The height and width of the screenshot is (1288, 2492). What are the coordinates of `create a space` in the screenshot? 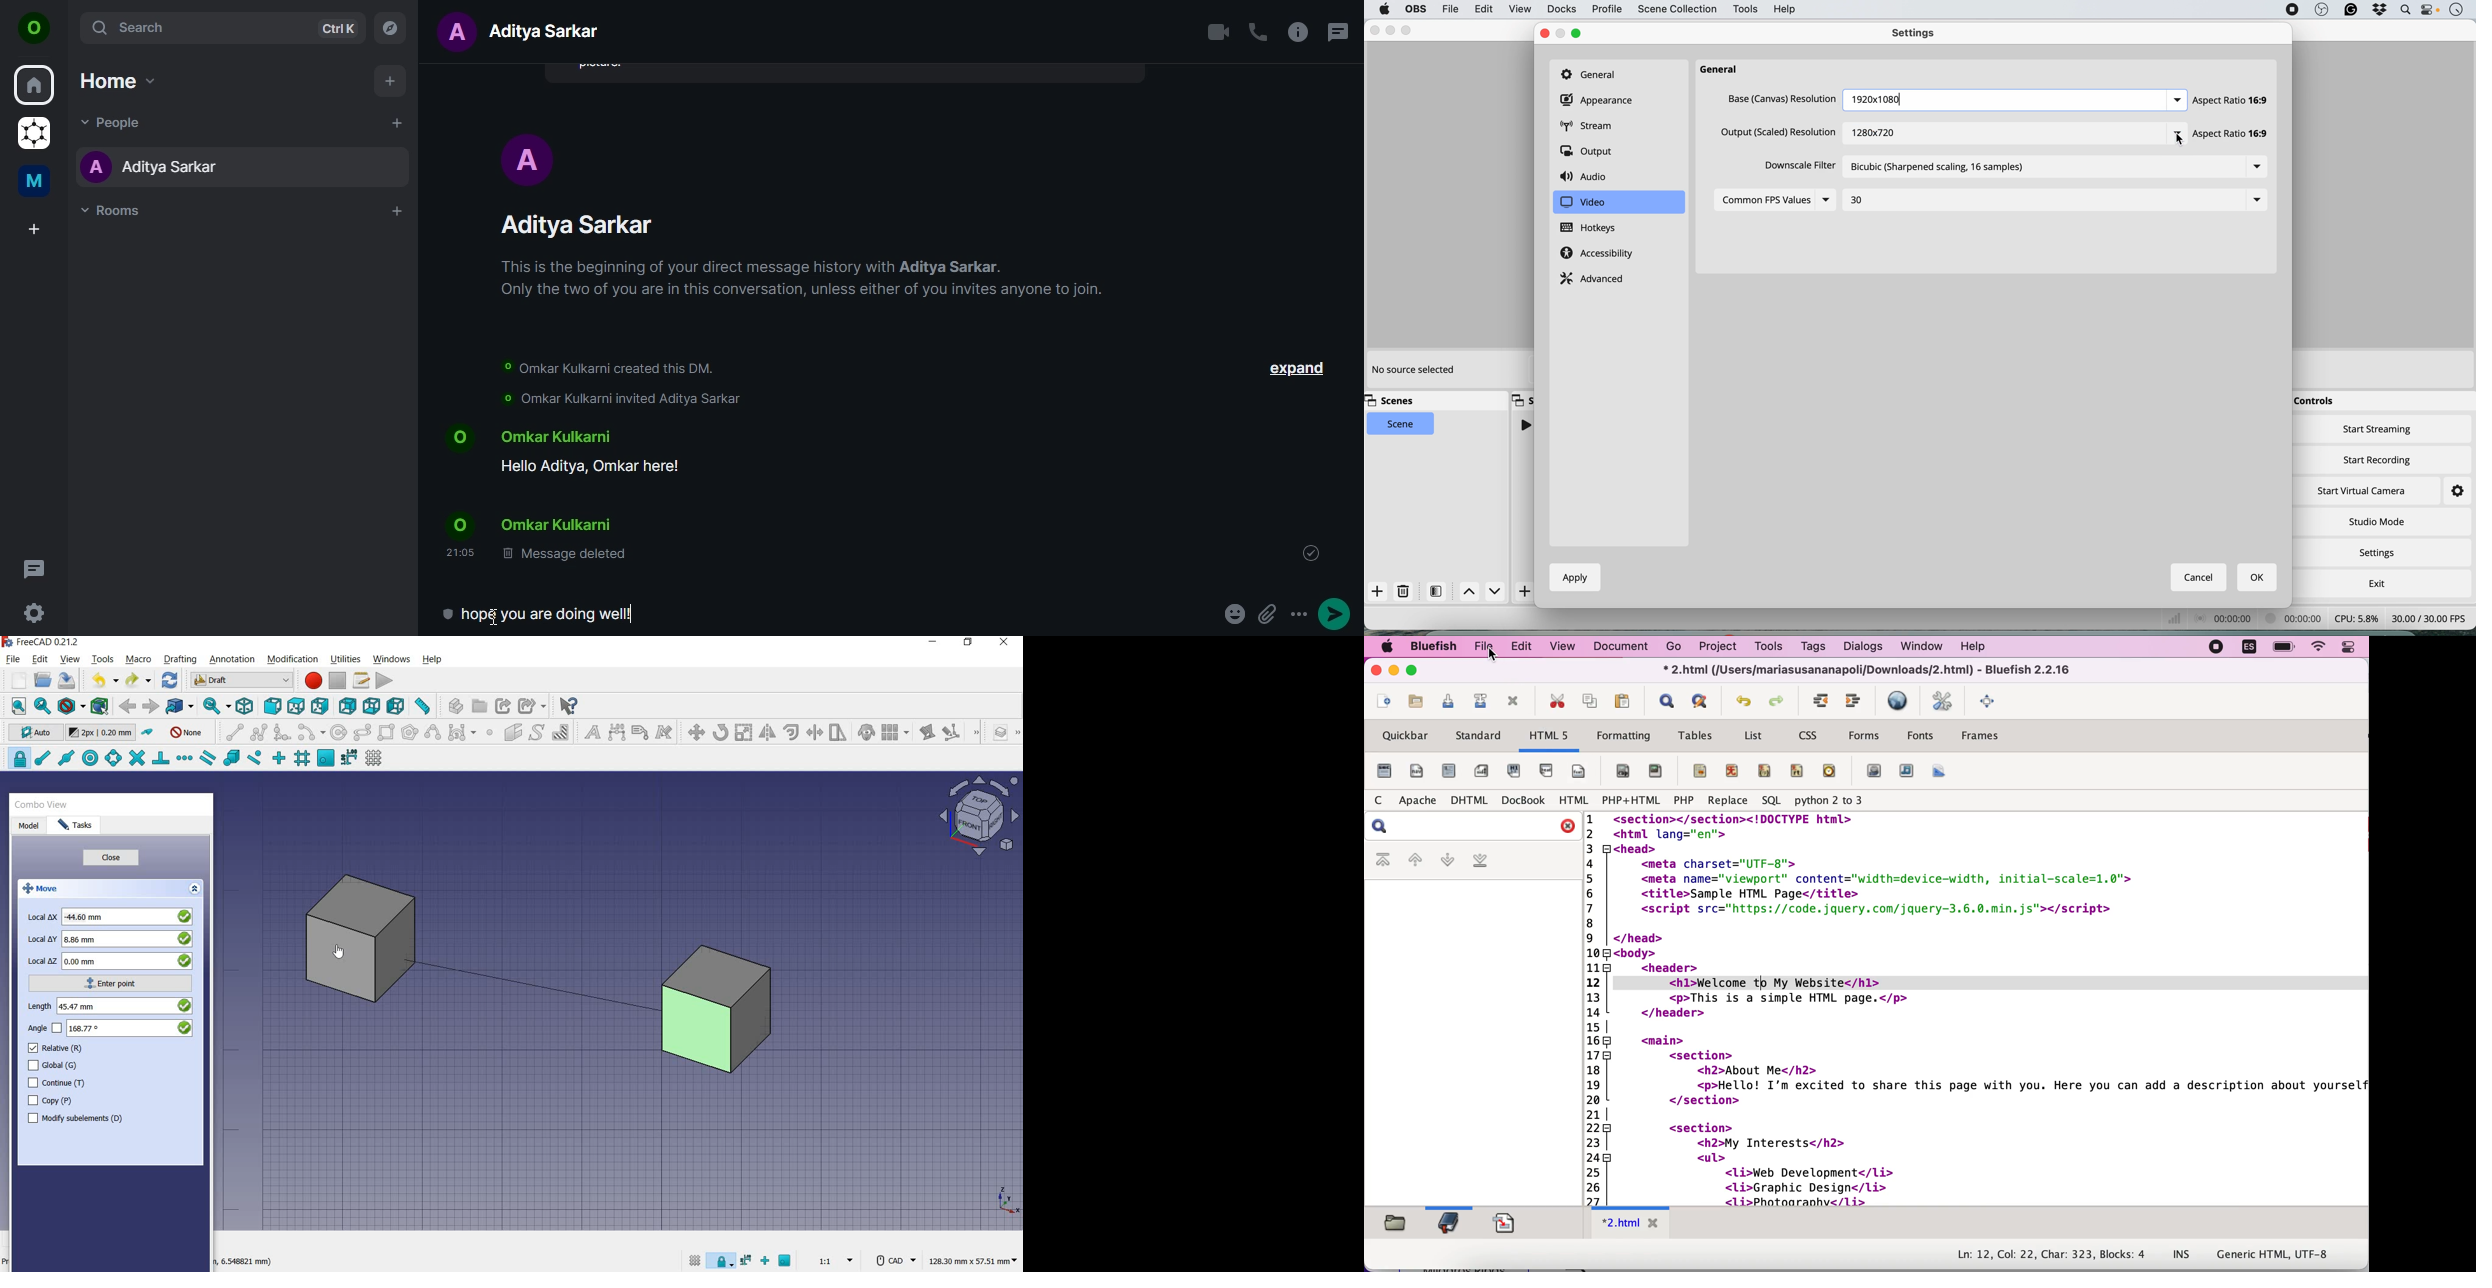 It's located at (36, 229).